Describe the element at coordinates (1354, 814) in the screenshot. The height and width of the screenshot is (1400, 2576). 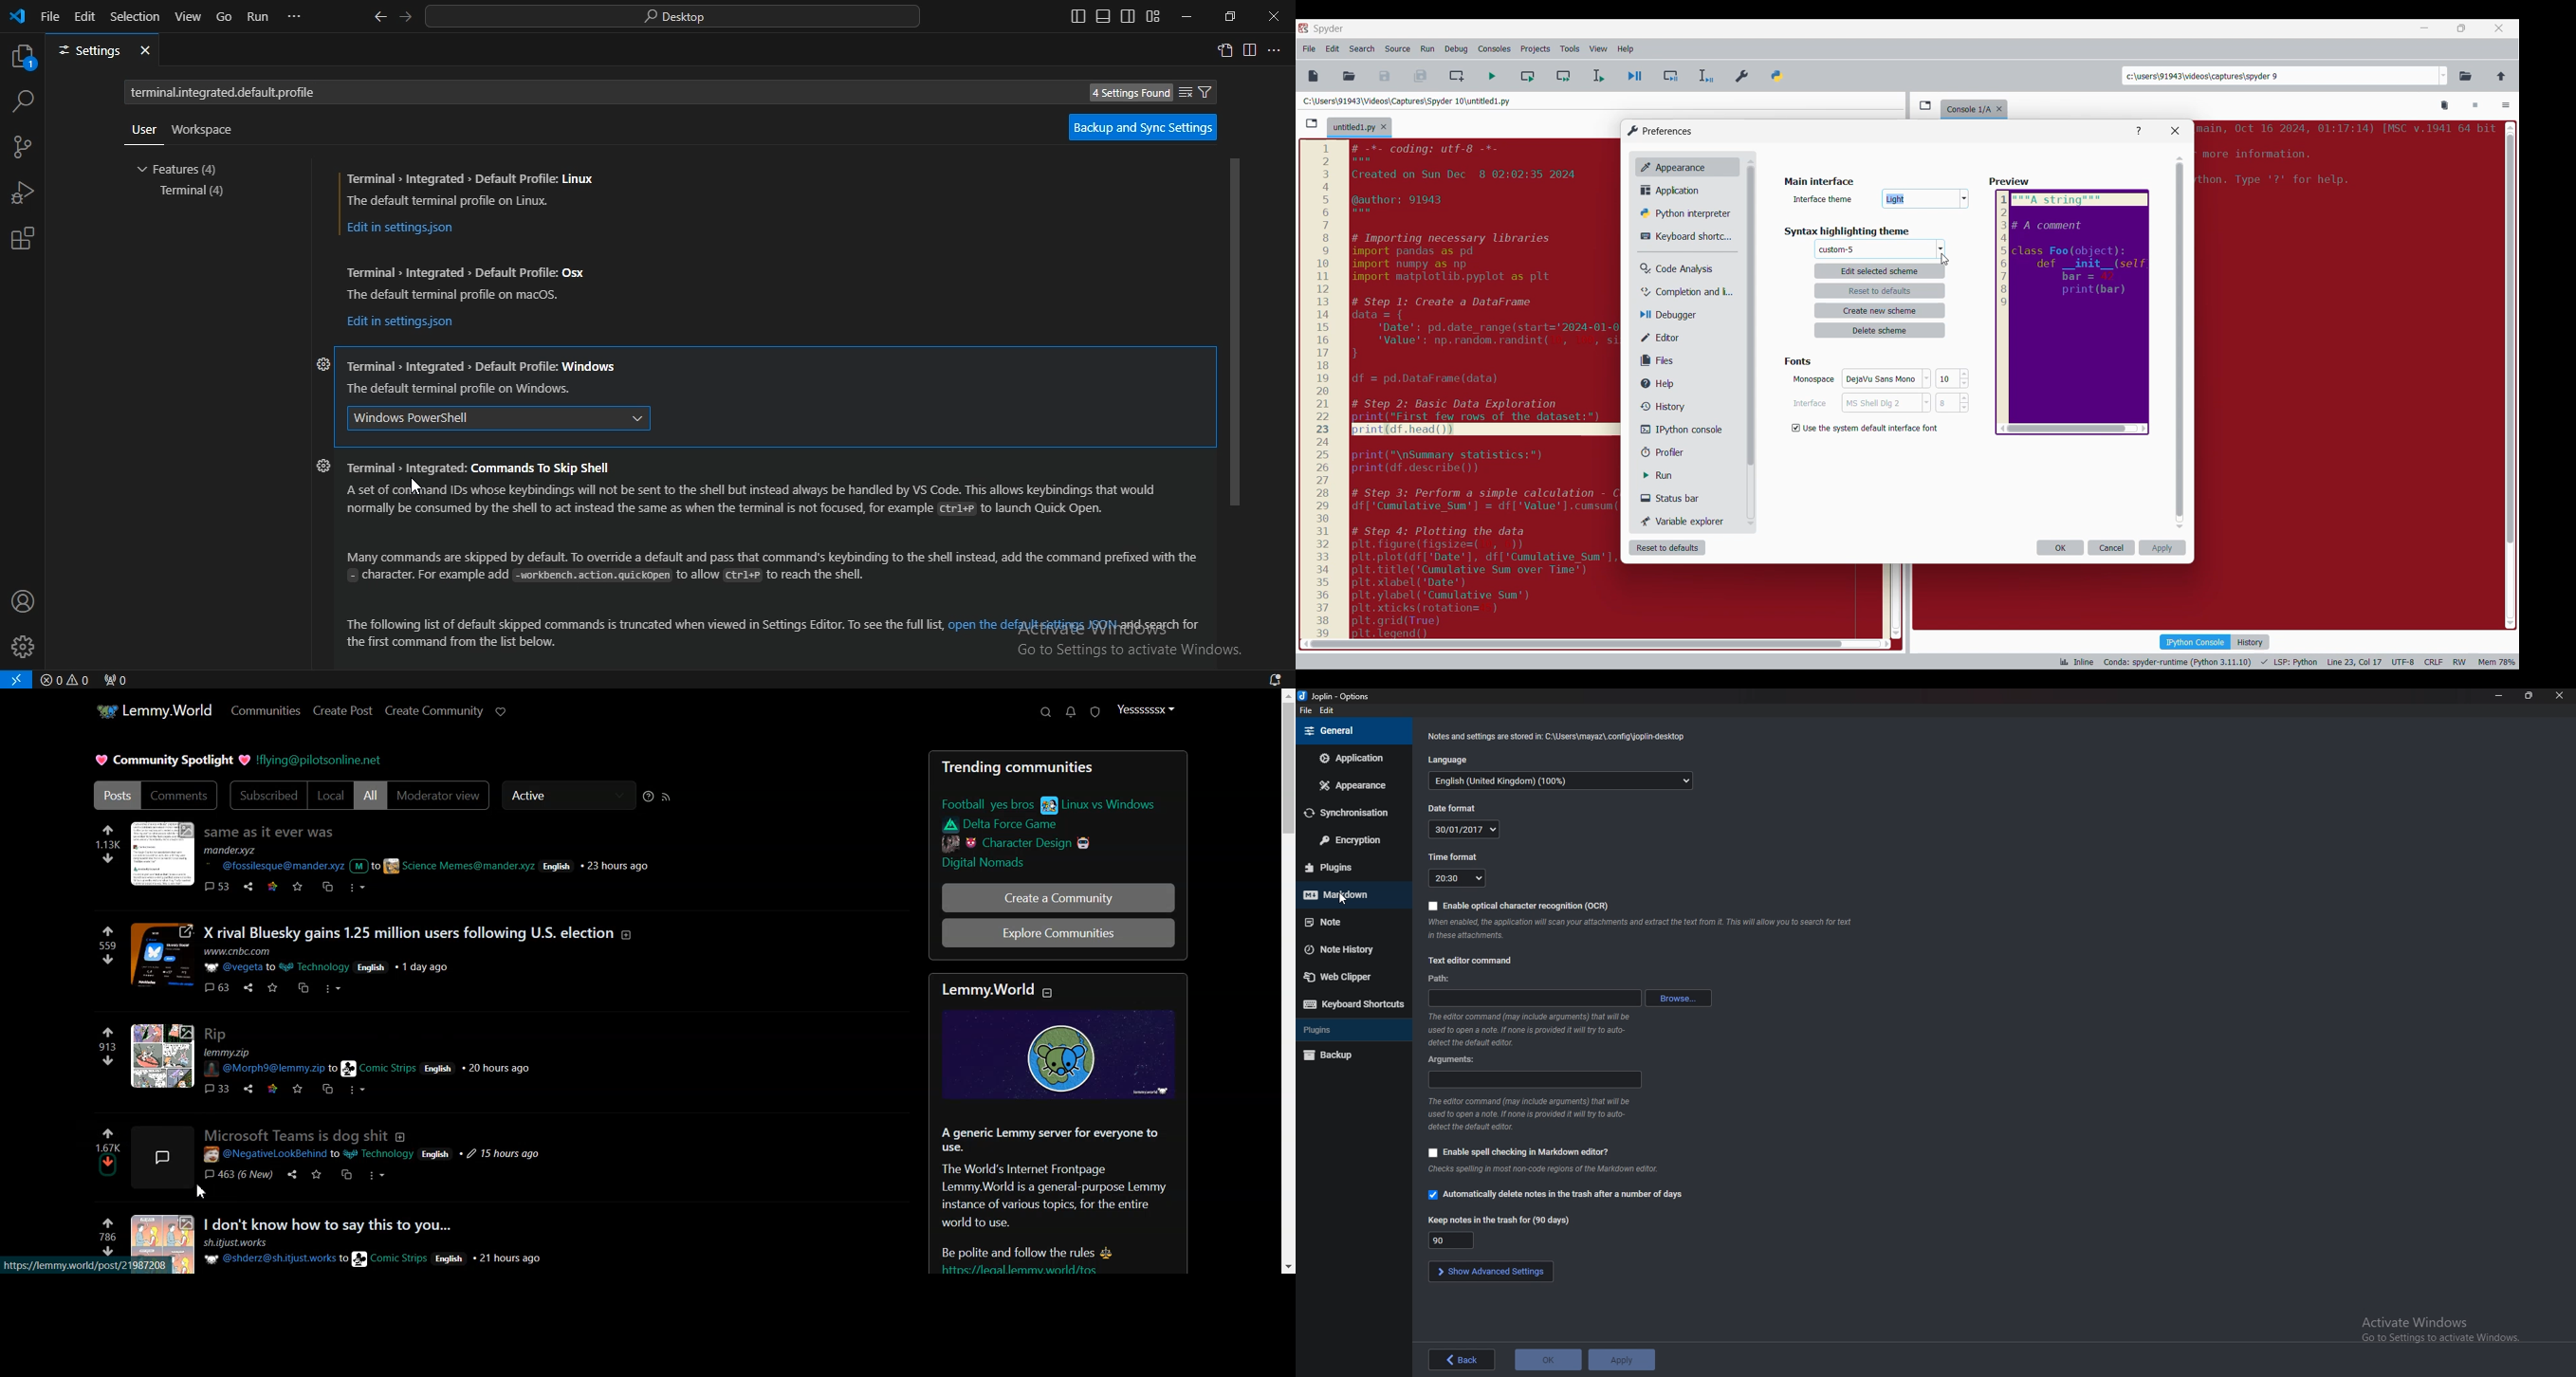
I see `Synchronization` at that location.